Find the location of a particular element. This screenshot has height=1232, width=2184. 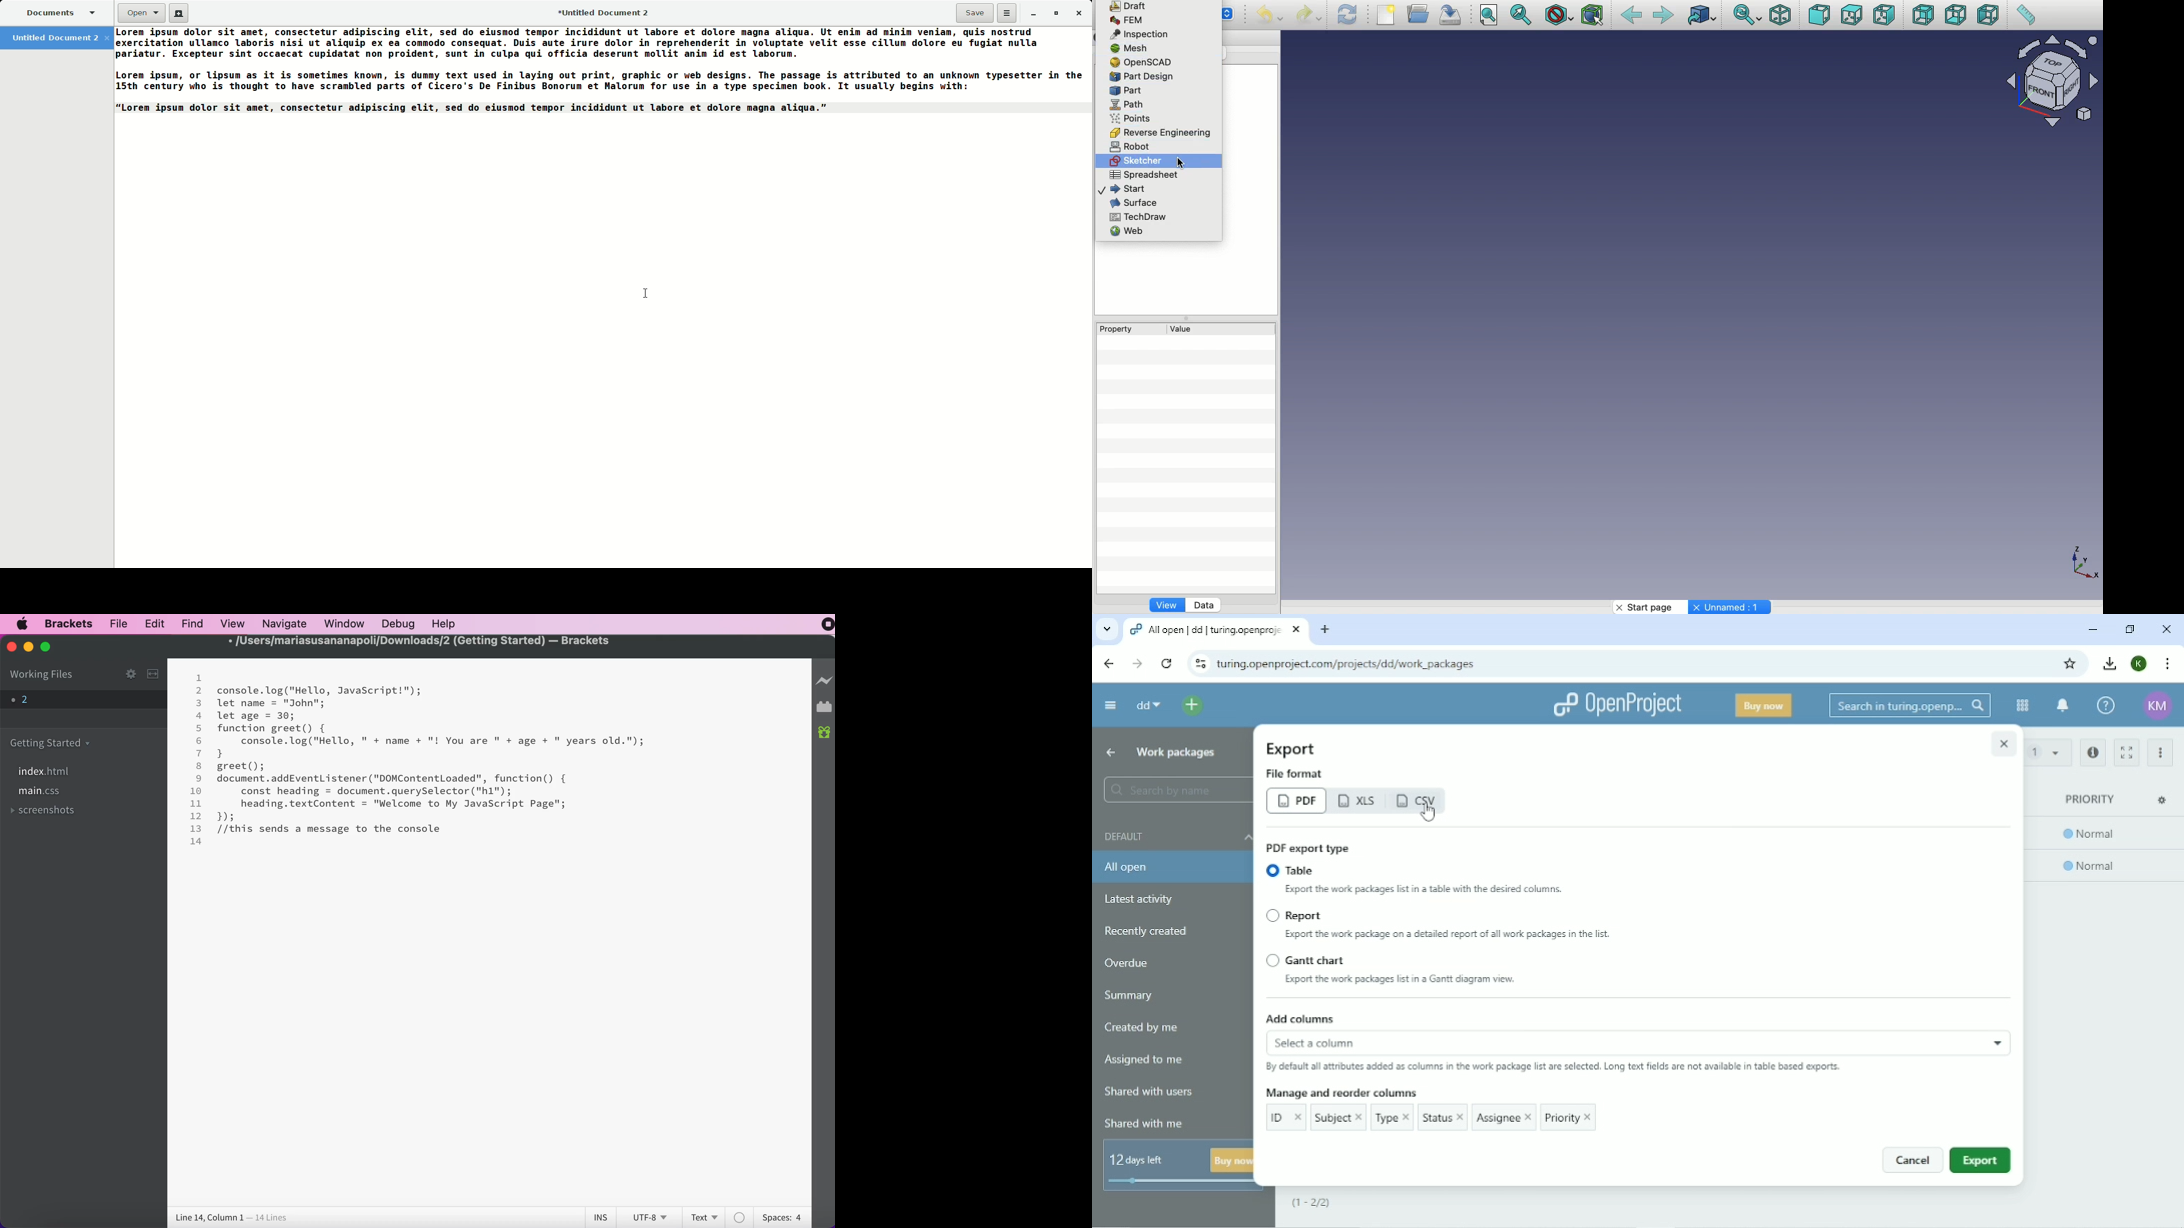

Part is located at coordinates (1126, 90).